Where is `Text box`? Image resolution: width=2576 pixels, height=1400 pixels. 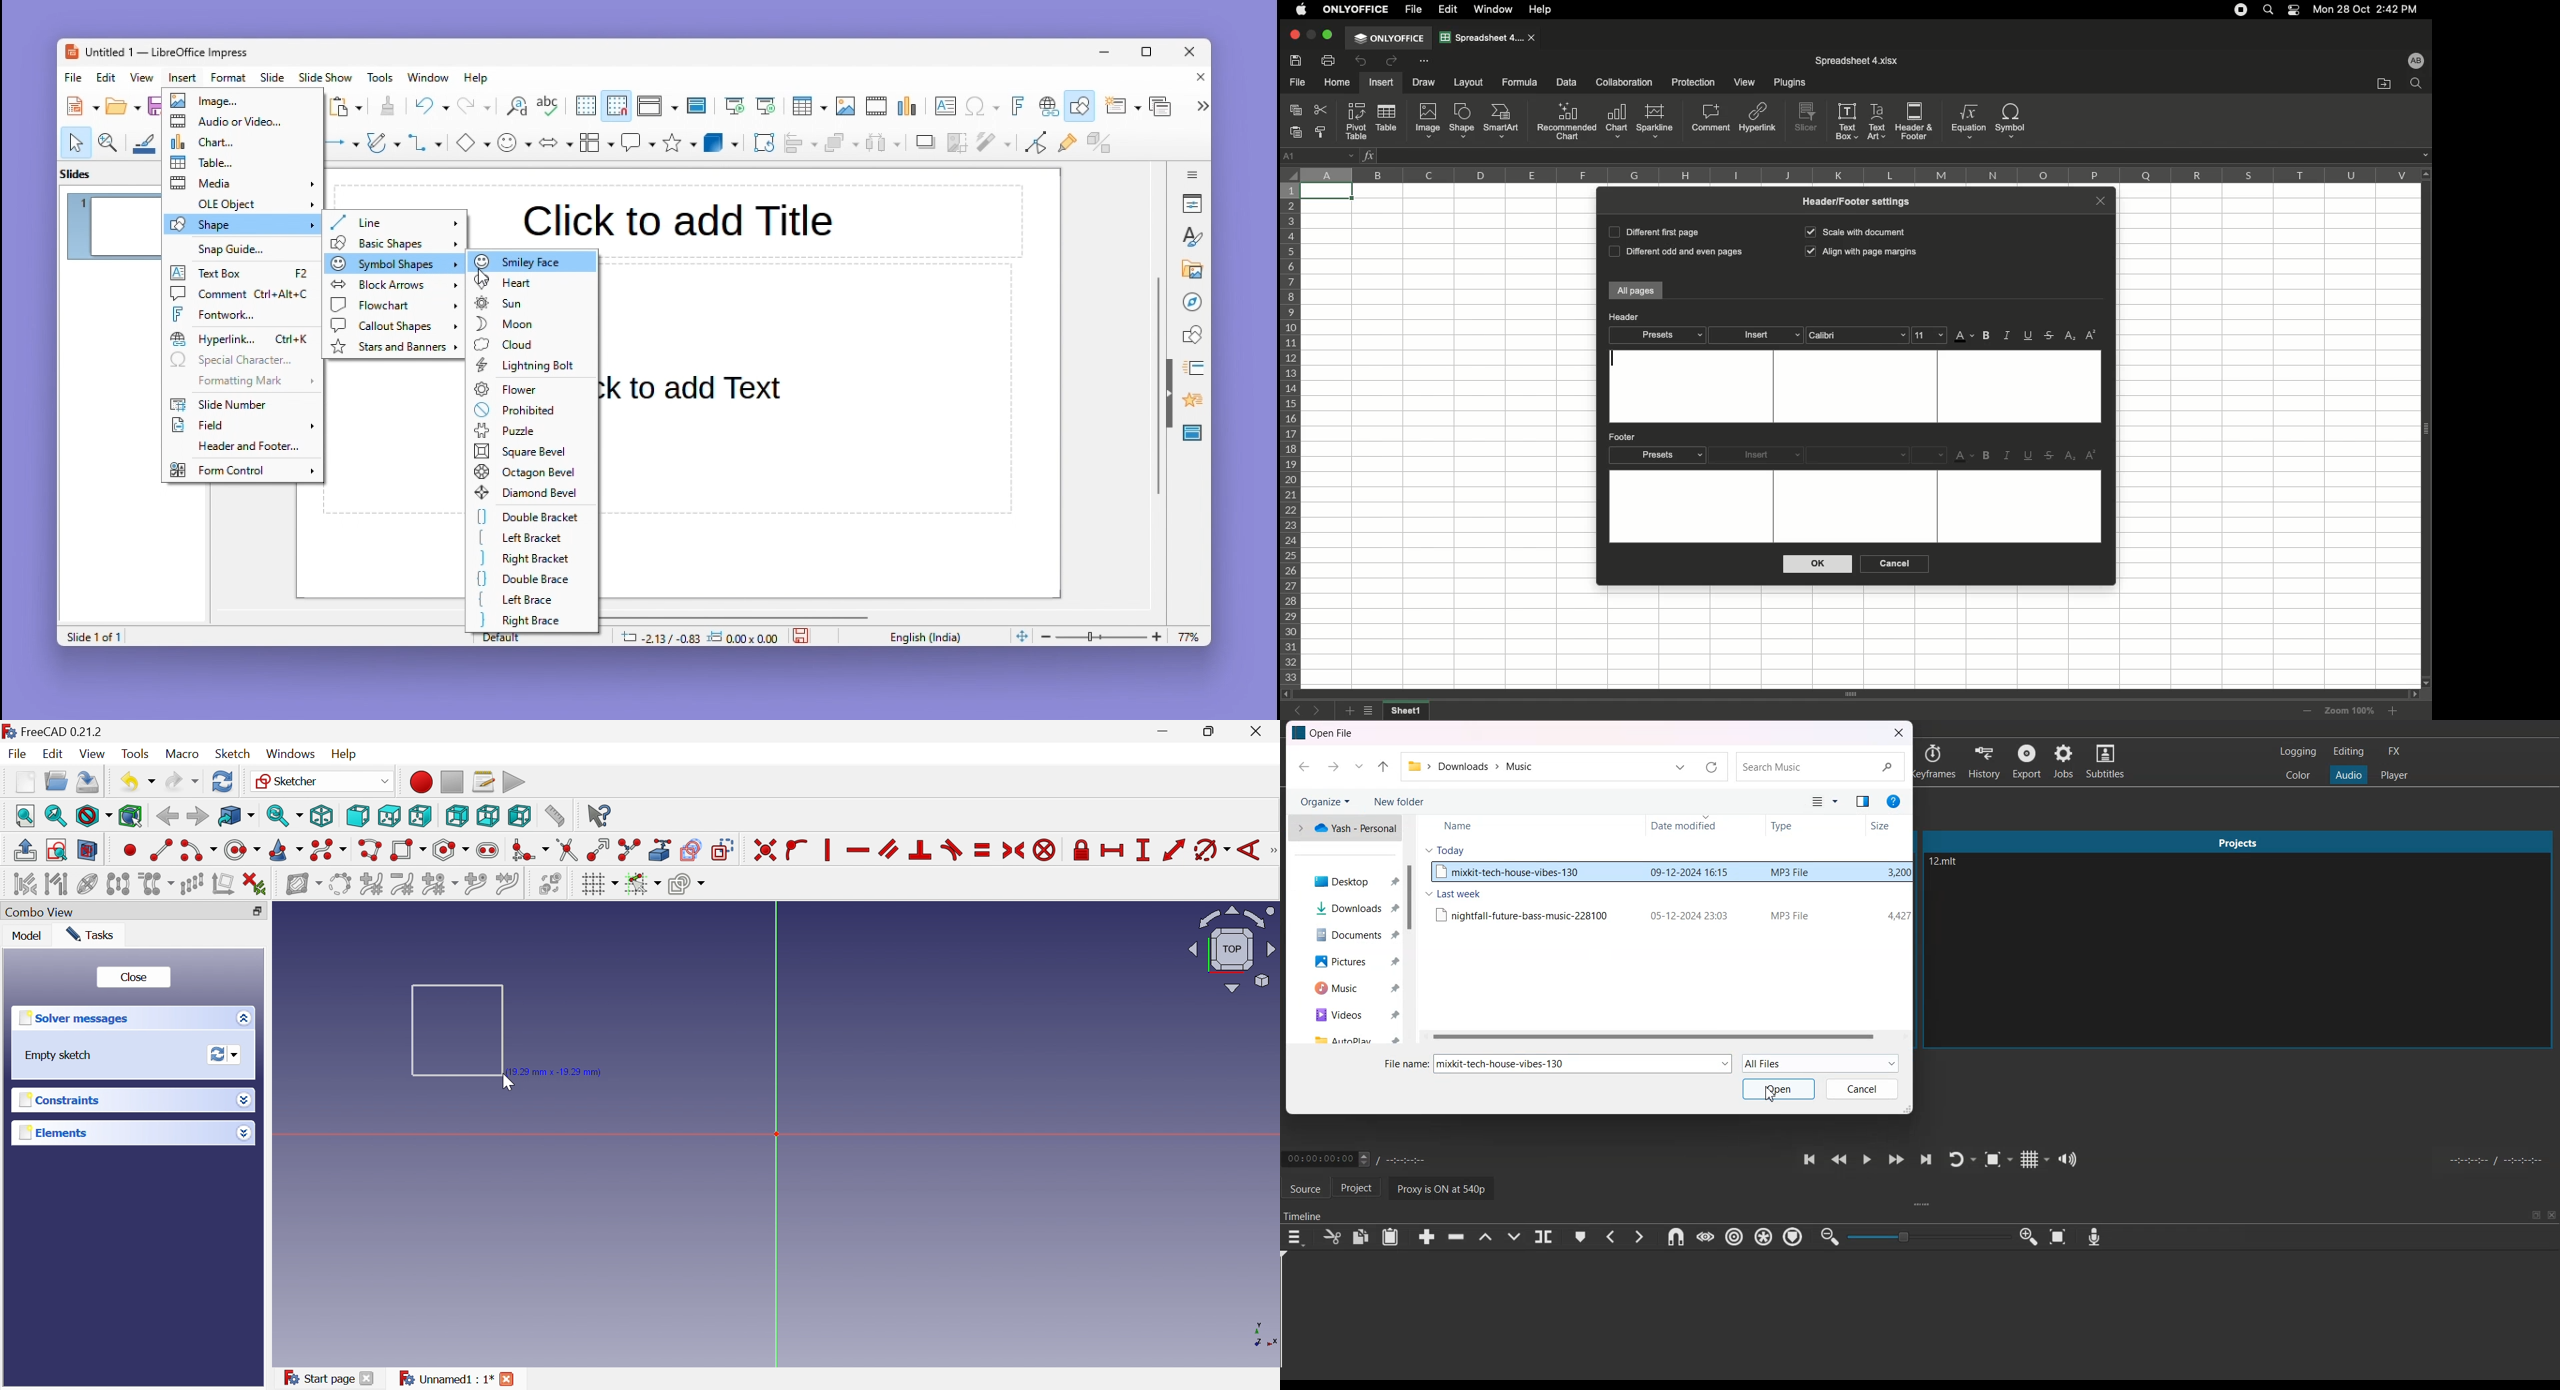 Text box is located at coordinates (1853, 386).